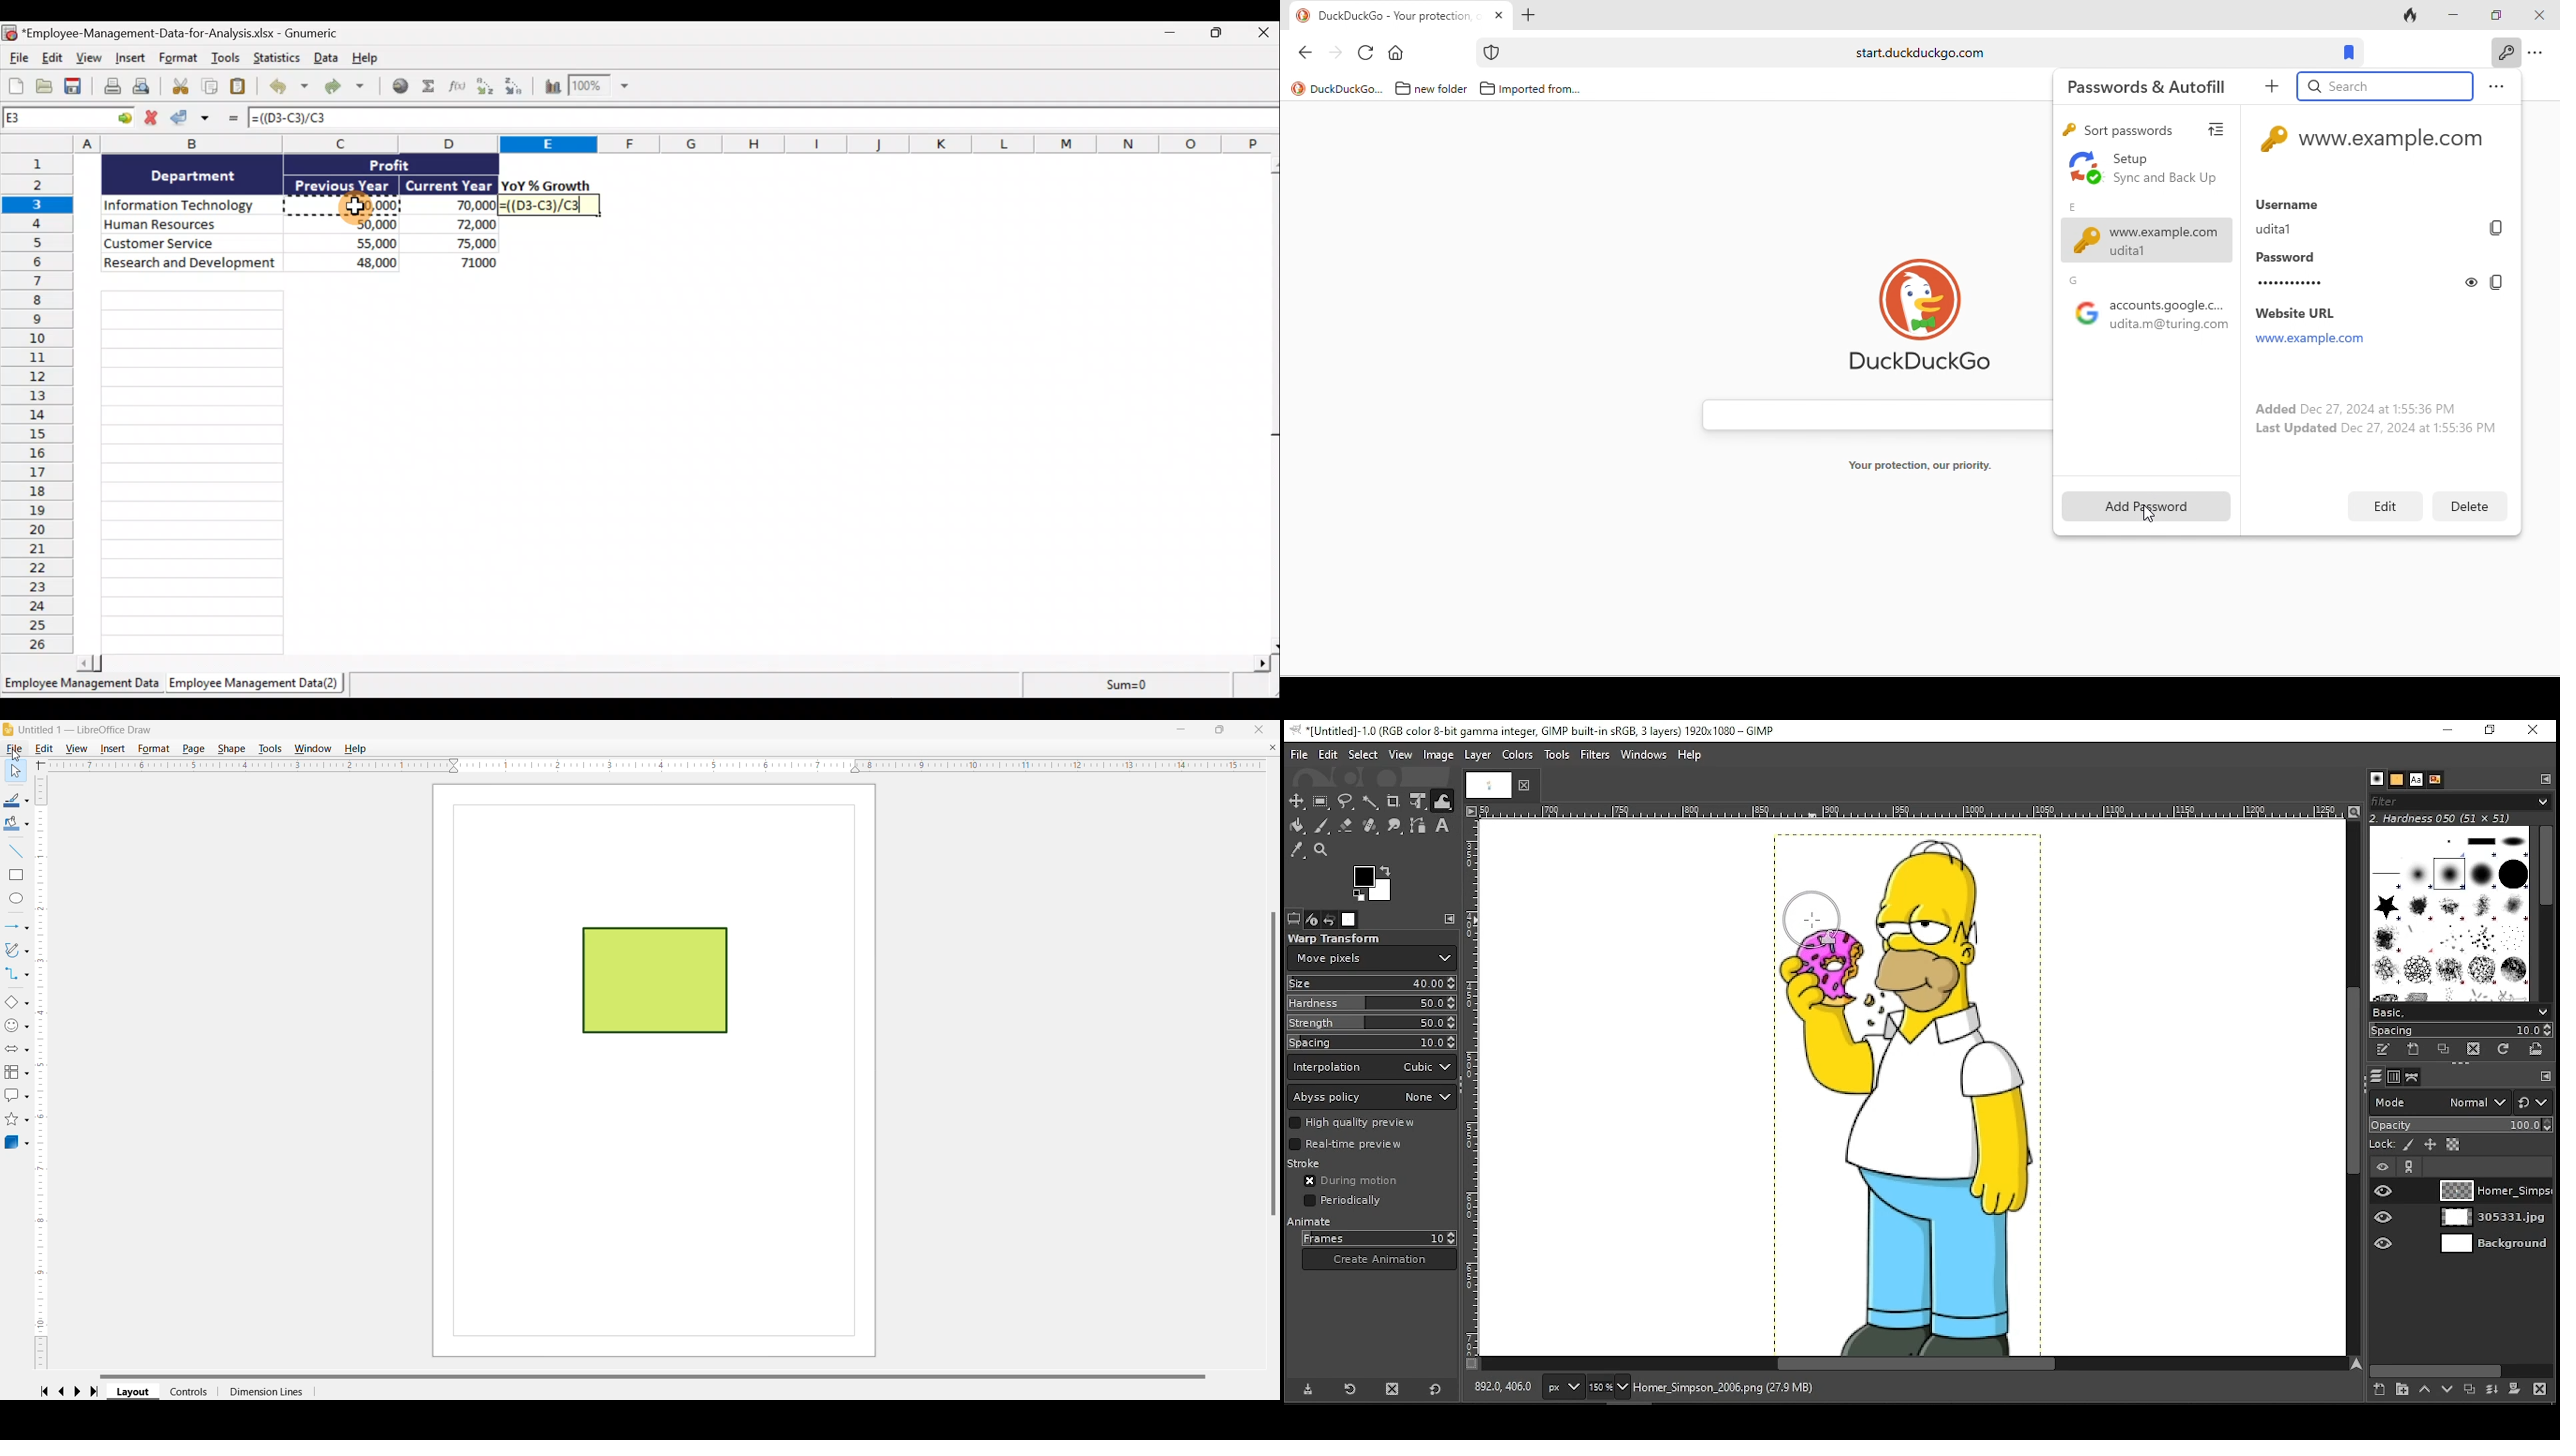  Describe the element at coordinates (673, 665) in the screenshot. I see `Scroll bar` at that location.